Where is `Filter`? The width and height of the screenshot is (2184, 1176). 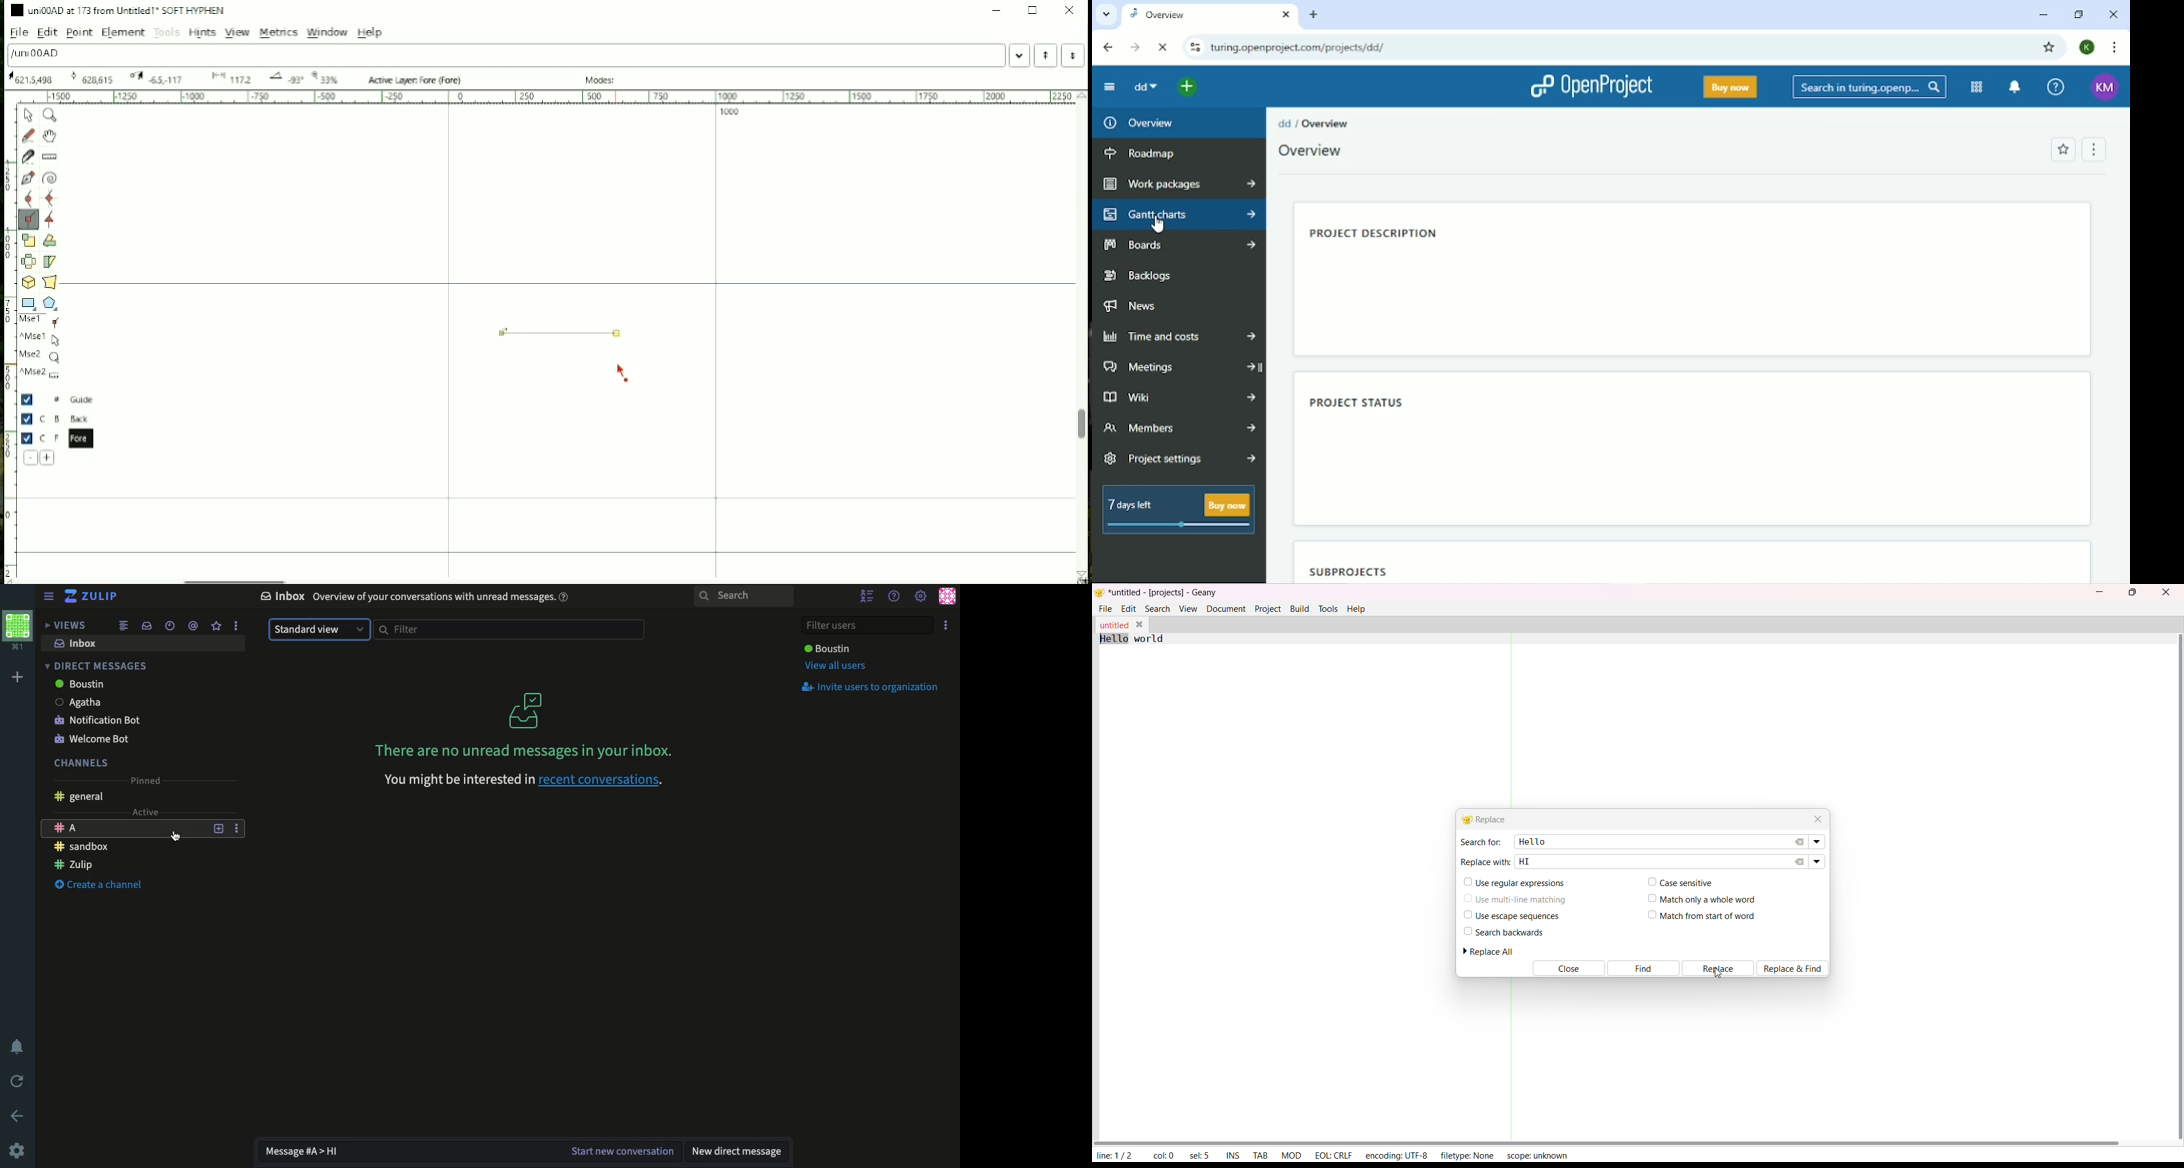
Filter is located at coordinates (511, 628).